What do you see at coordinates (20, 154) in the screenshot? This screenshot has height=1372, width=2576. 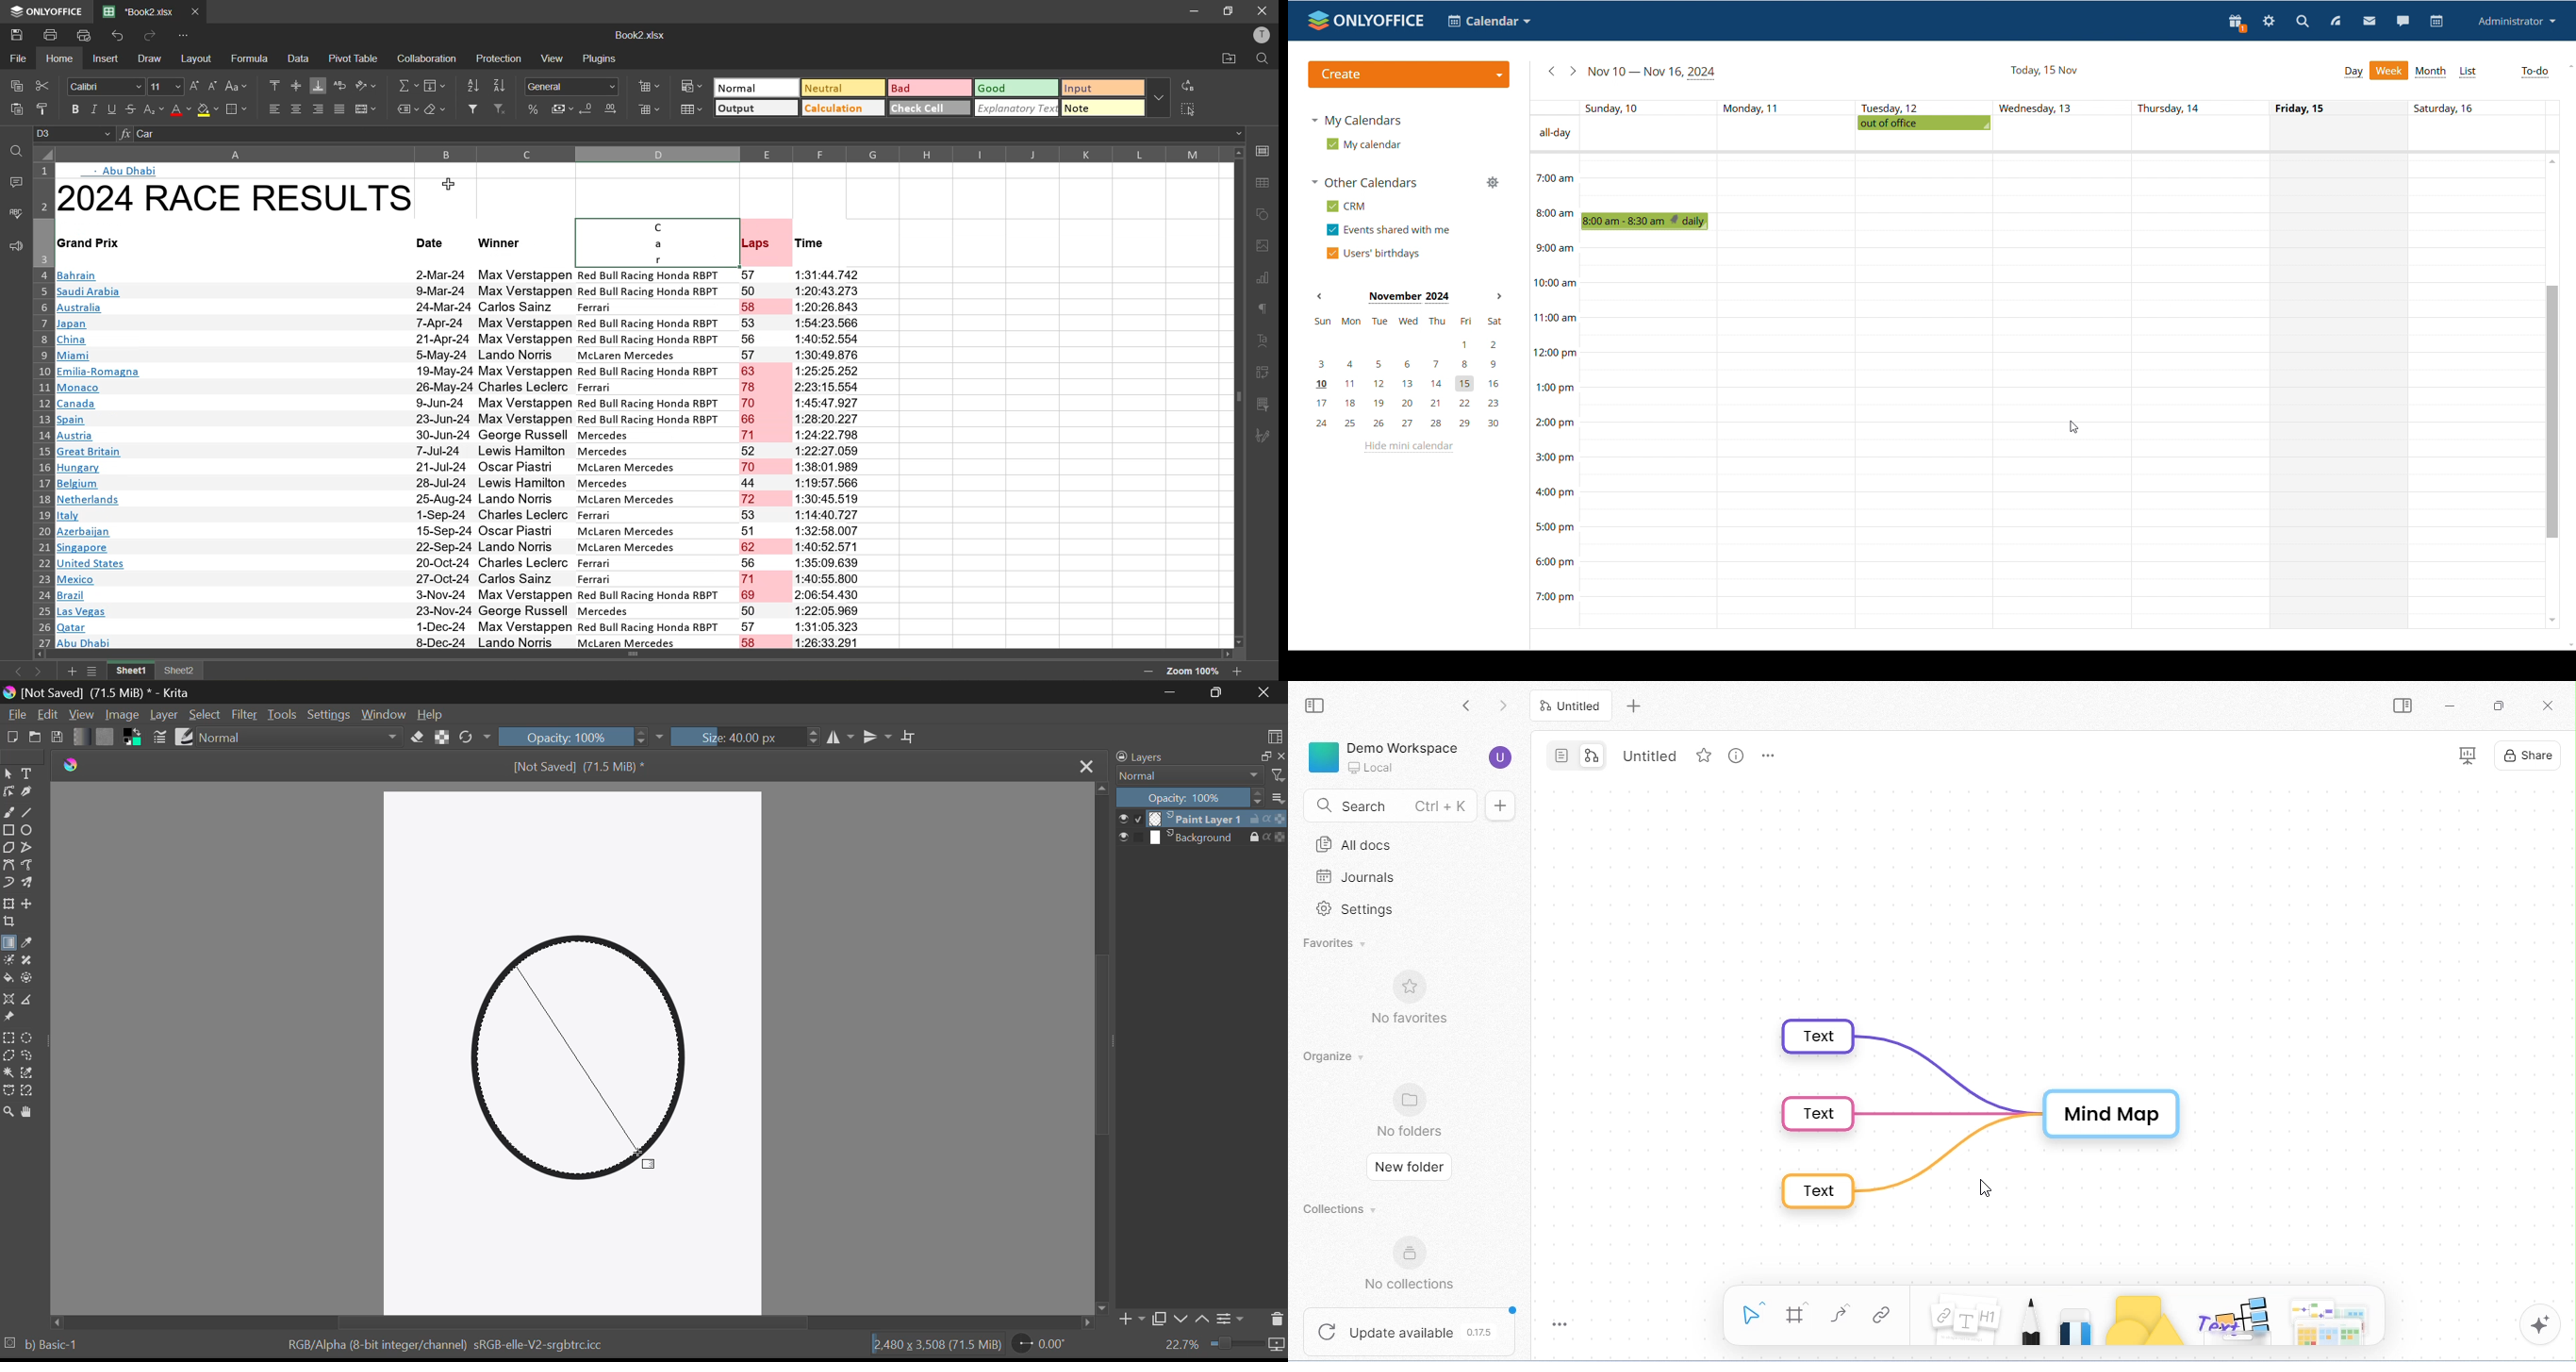 I see `find` at bounding box center [20, 154].